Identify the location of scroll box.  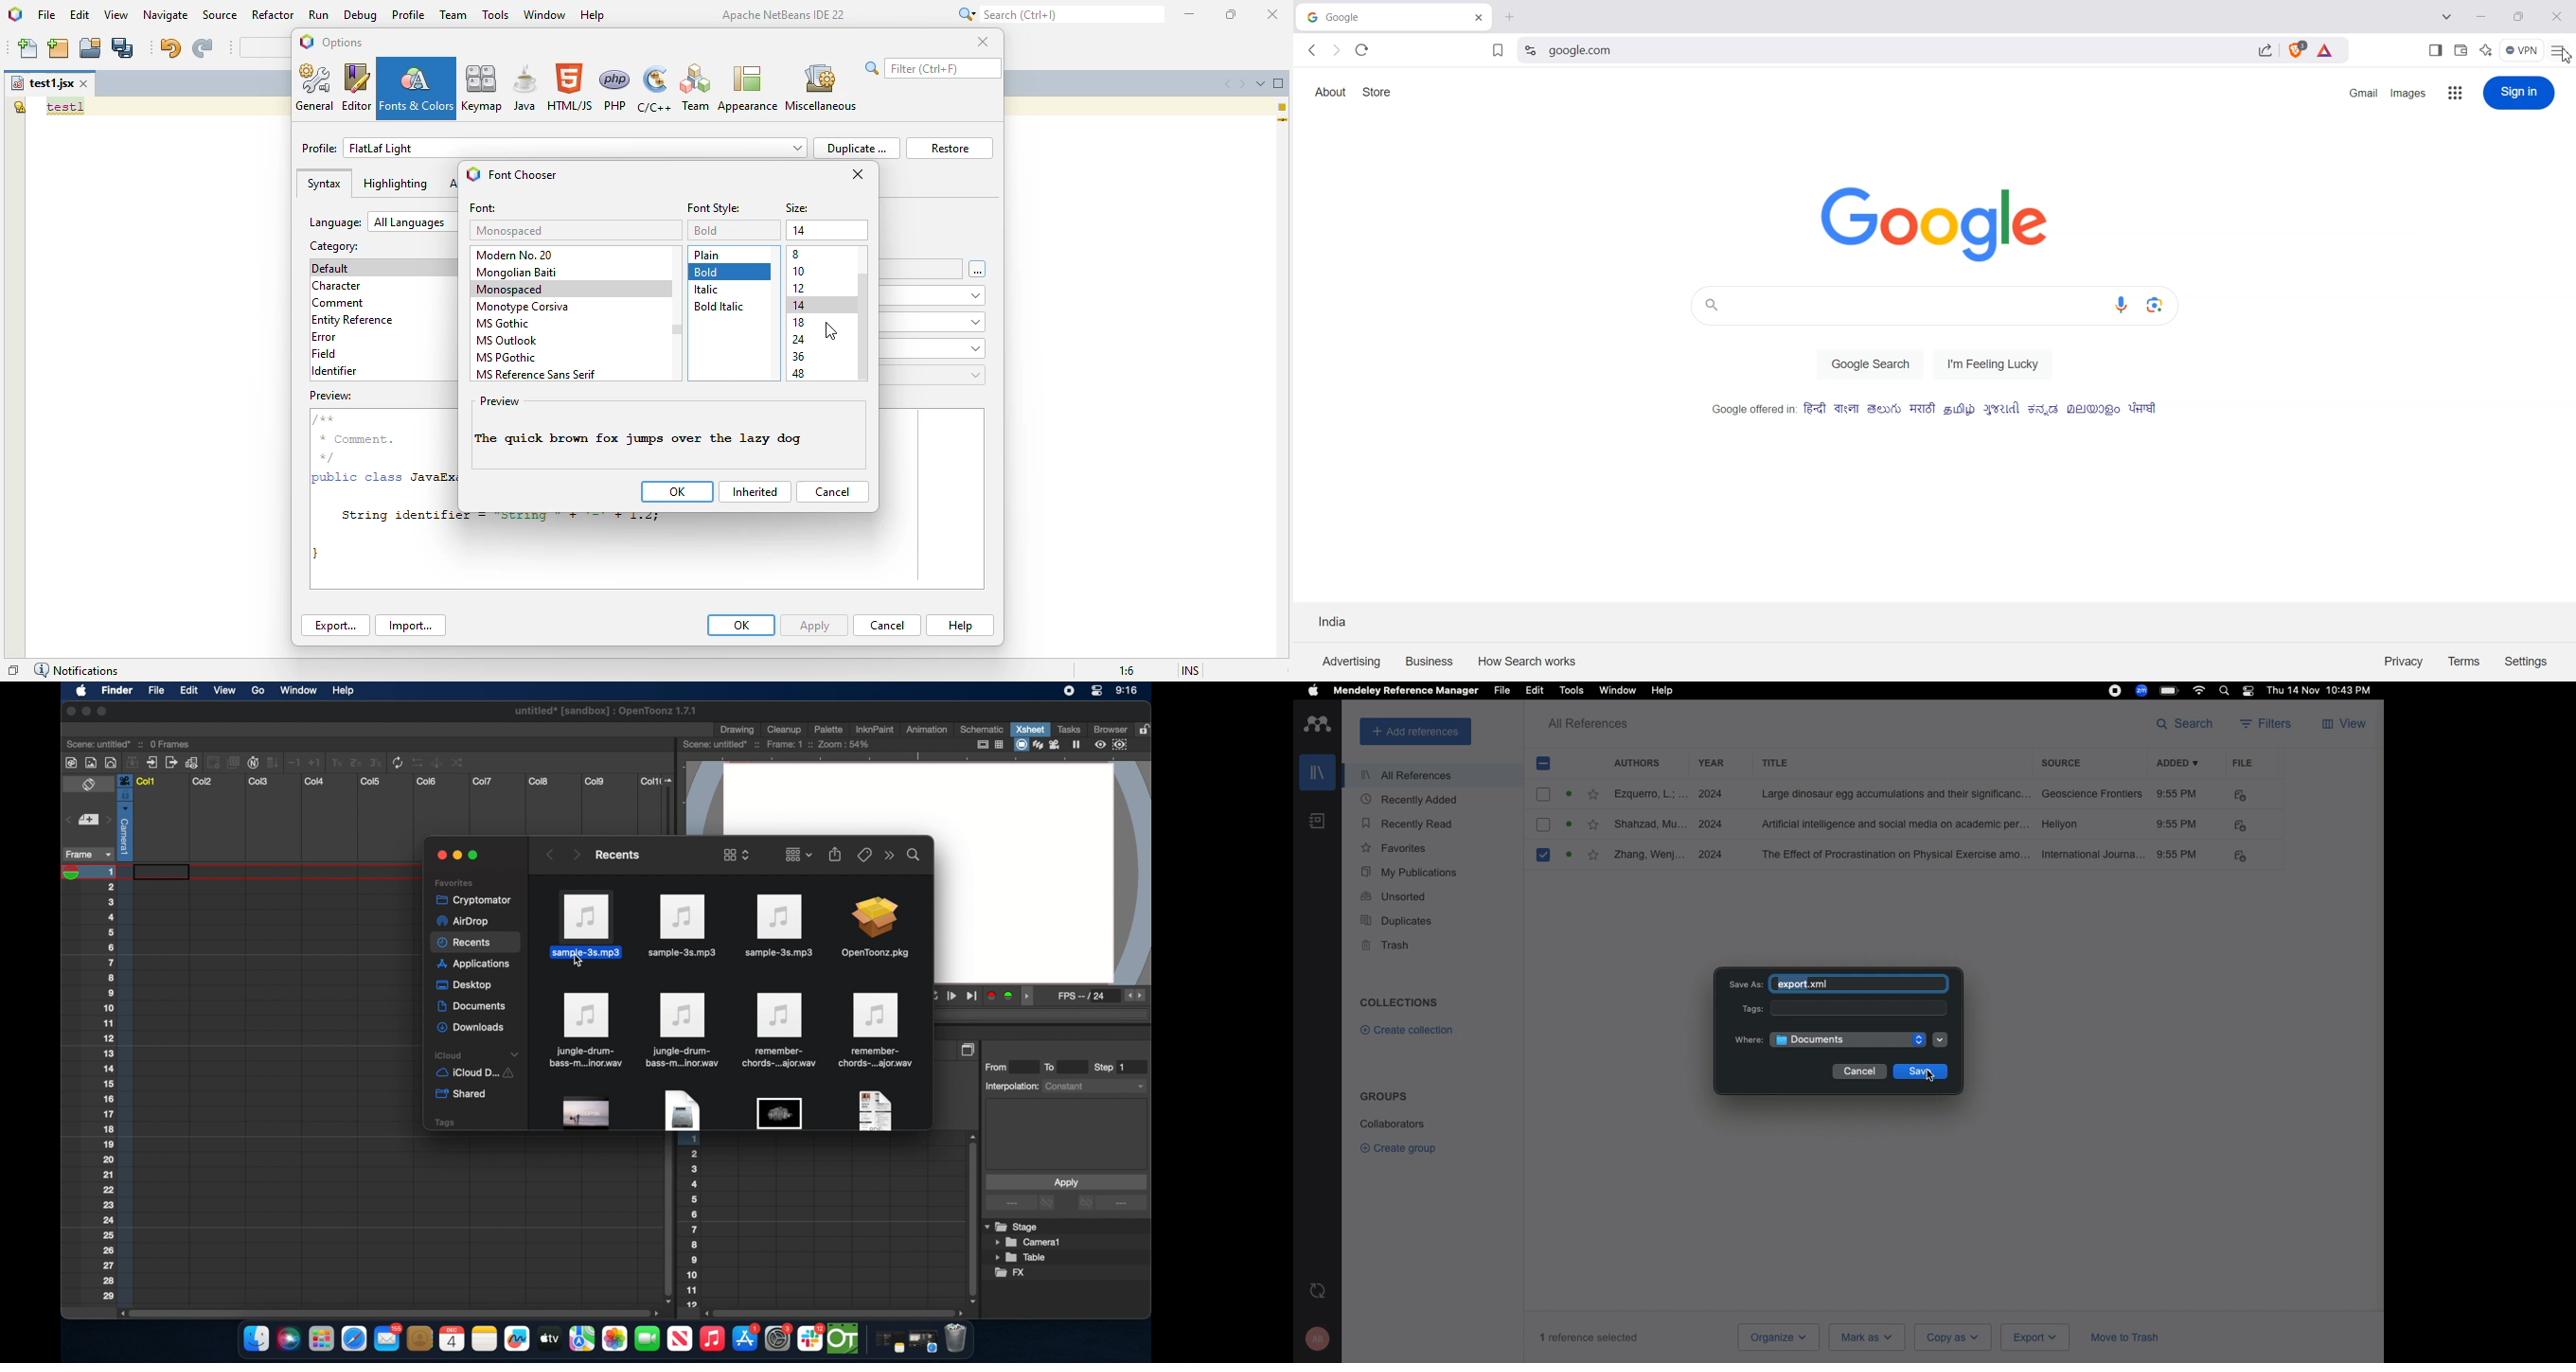
(836, 1313).